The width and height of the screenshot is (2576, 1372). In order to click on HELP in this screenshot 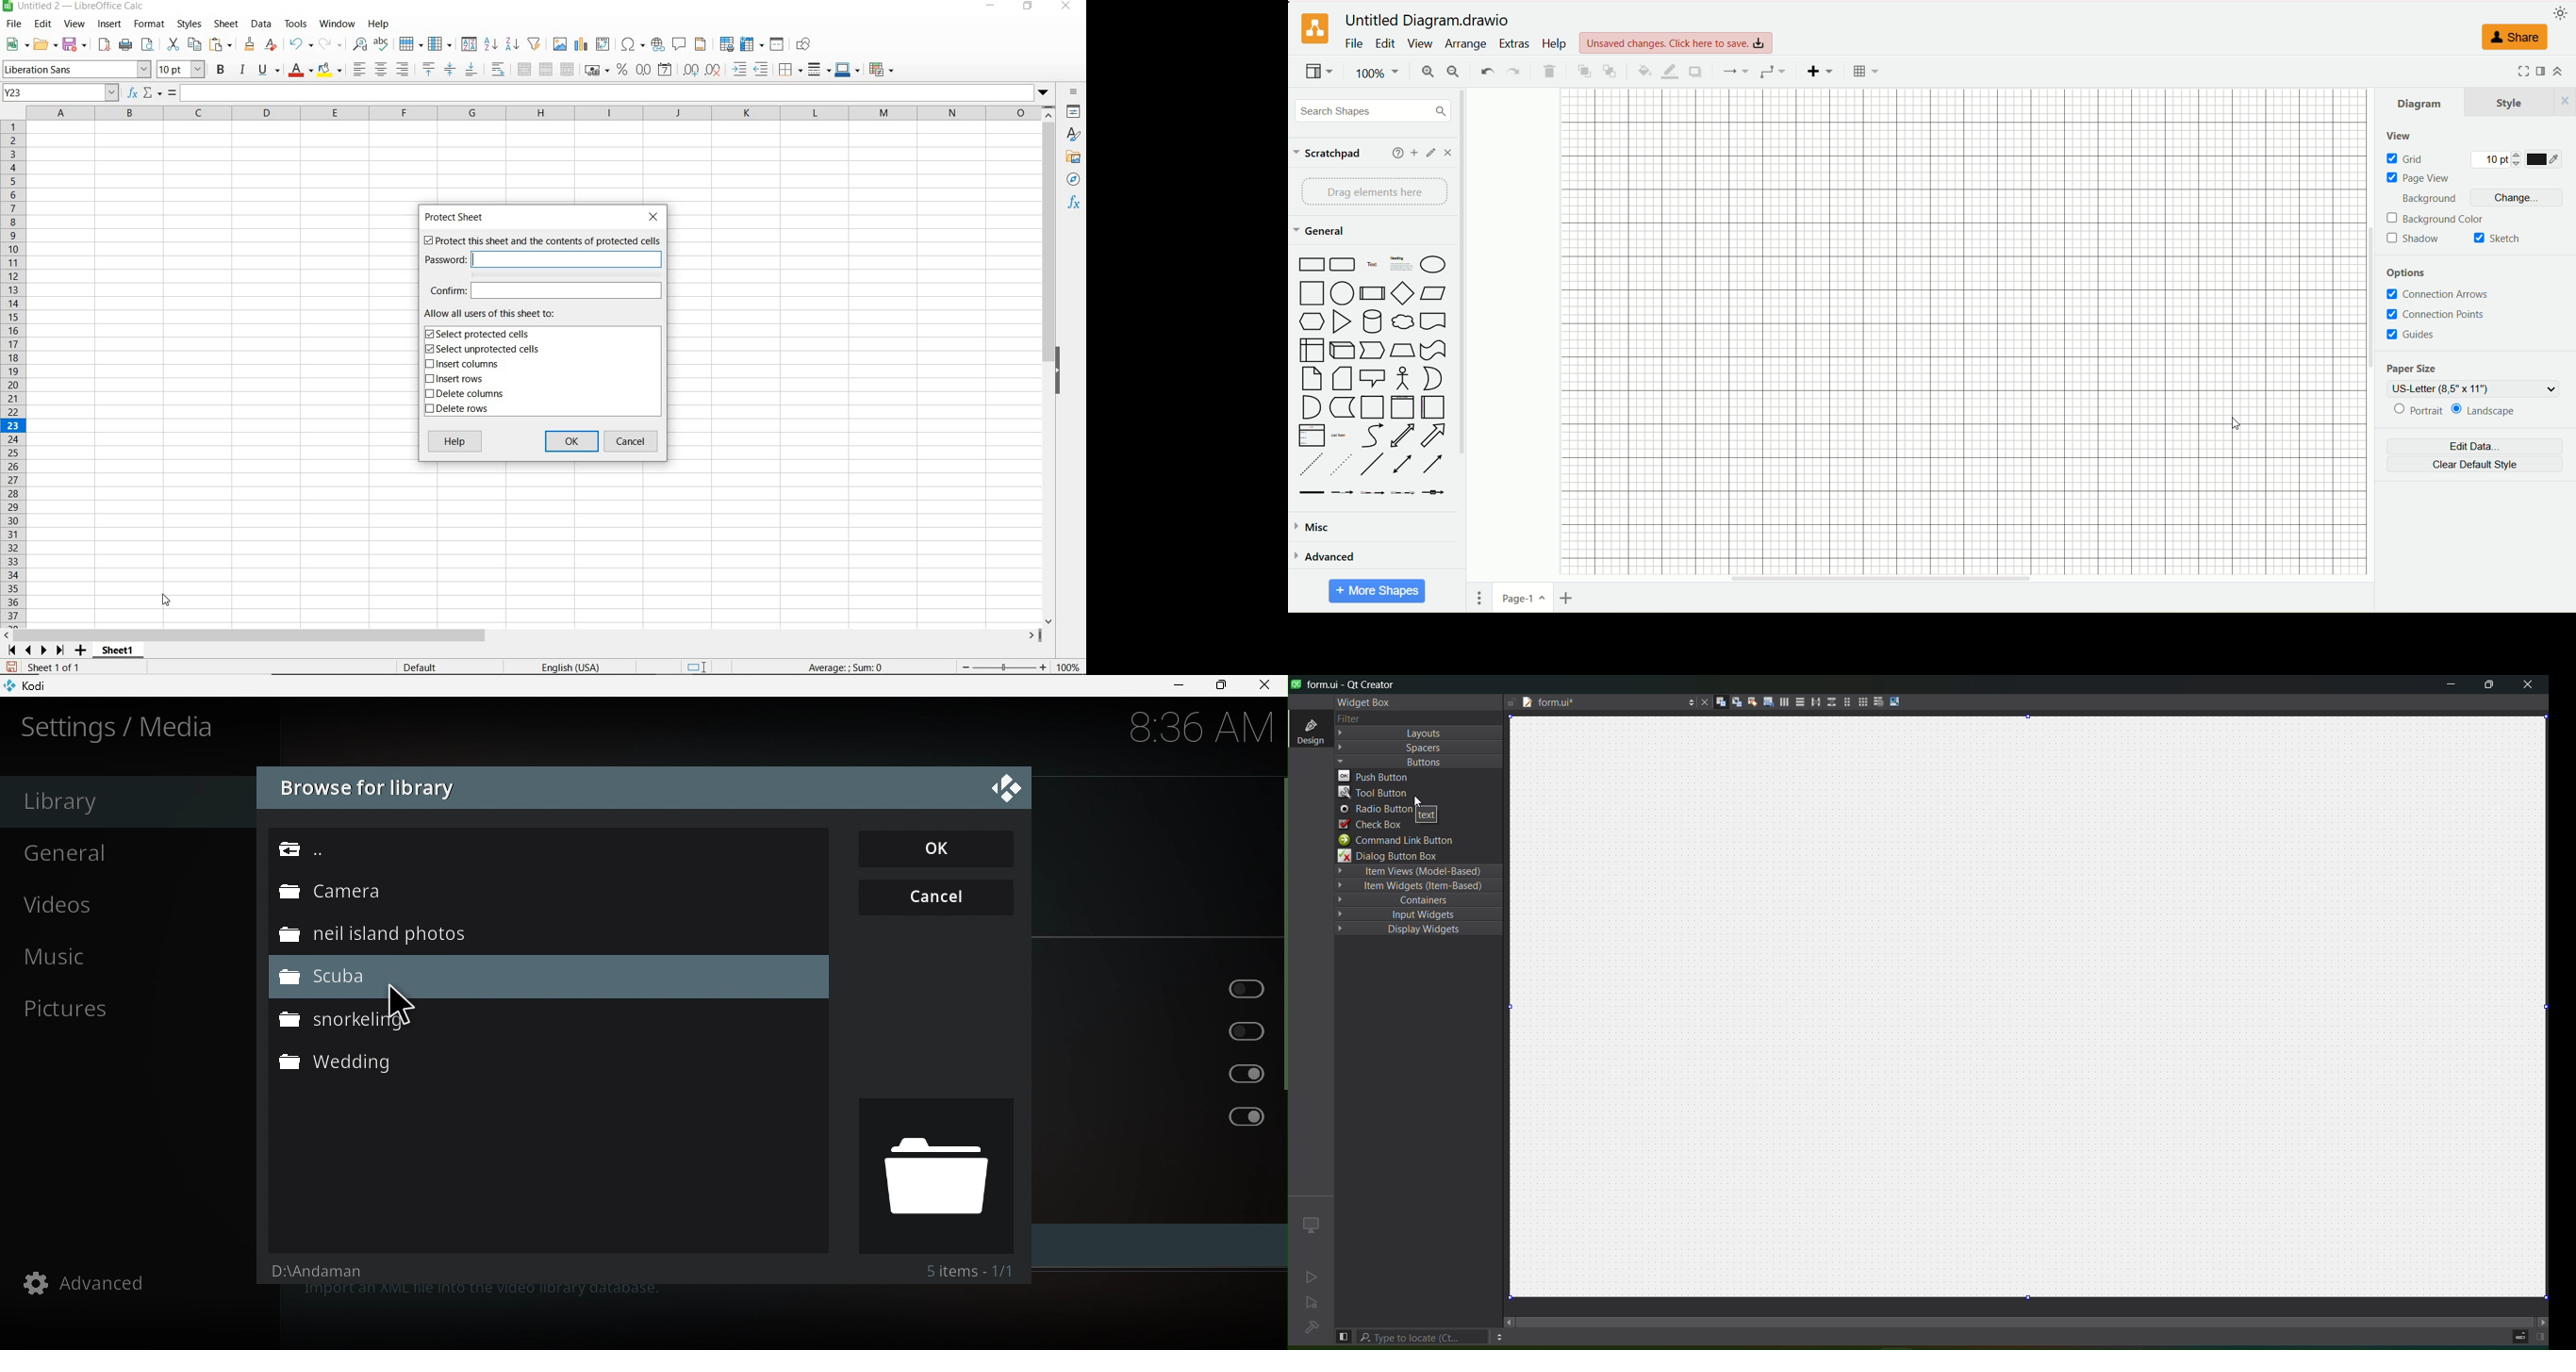, I will do `click(455, 443)`.